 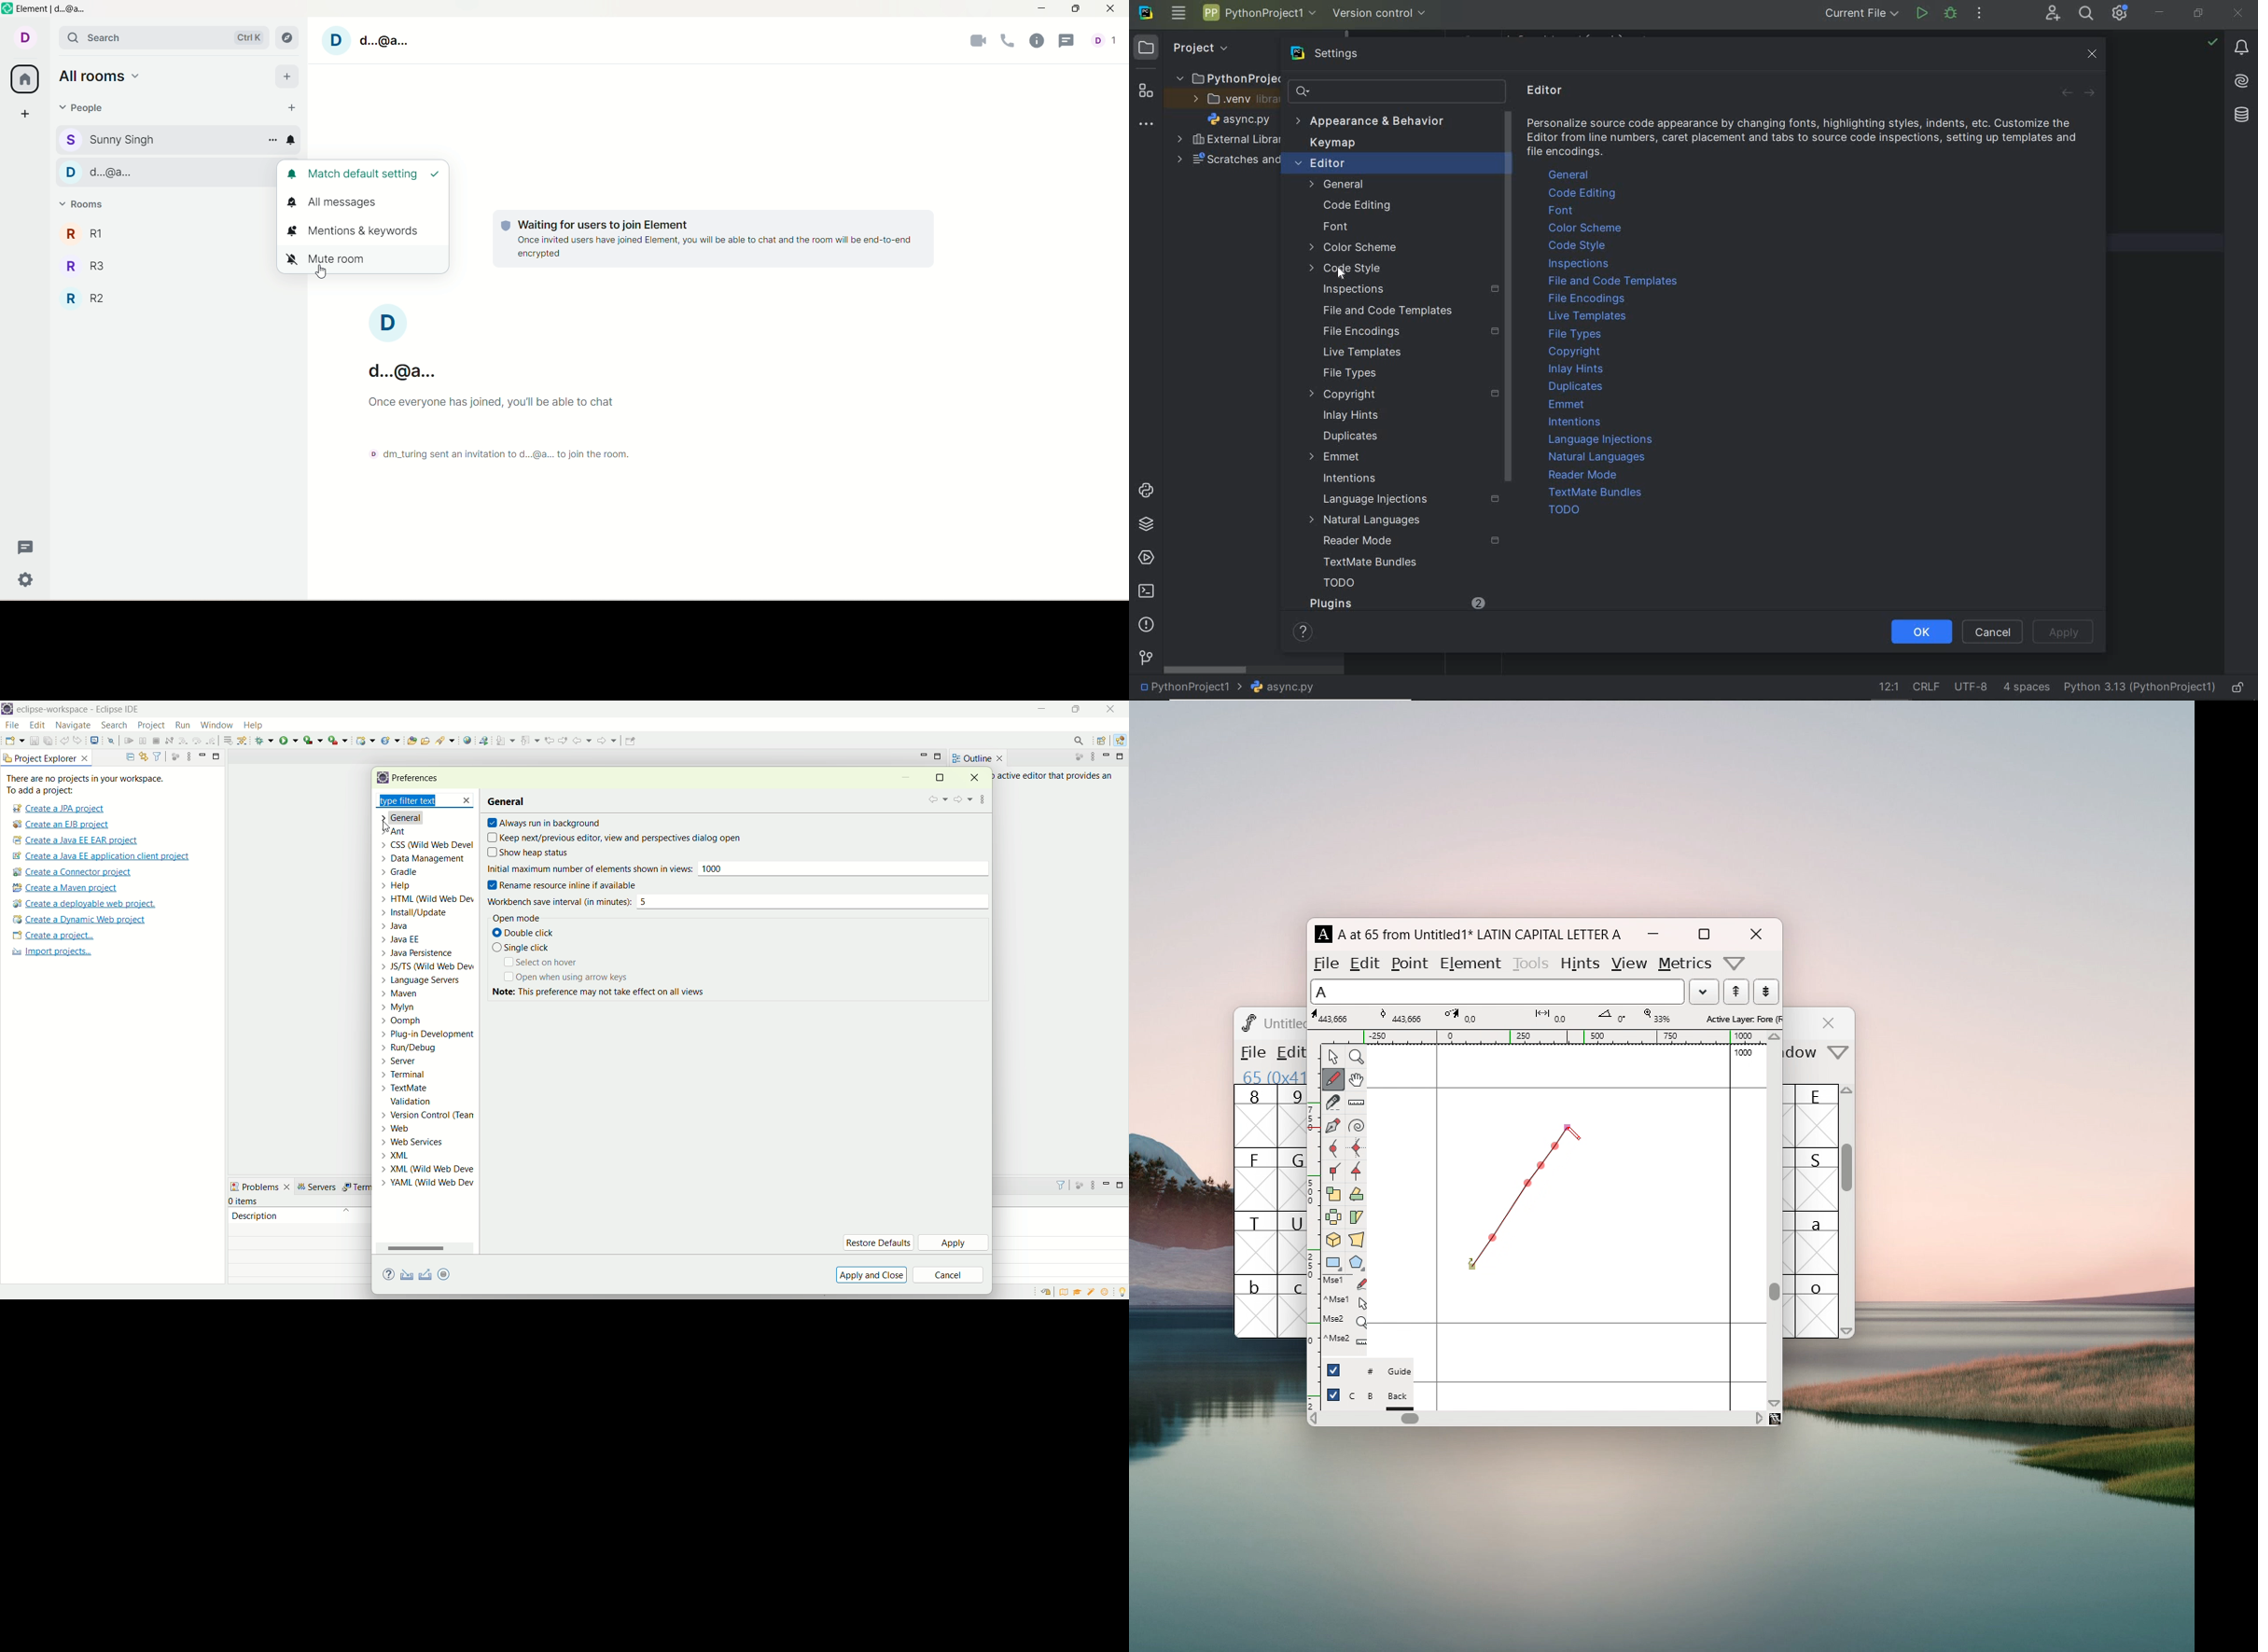 I want to click on create a project, so click(x=54, y=937).